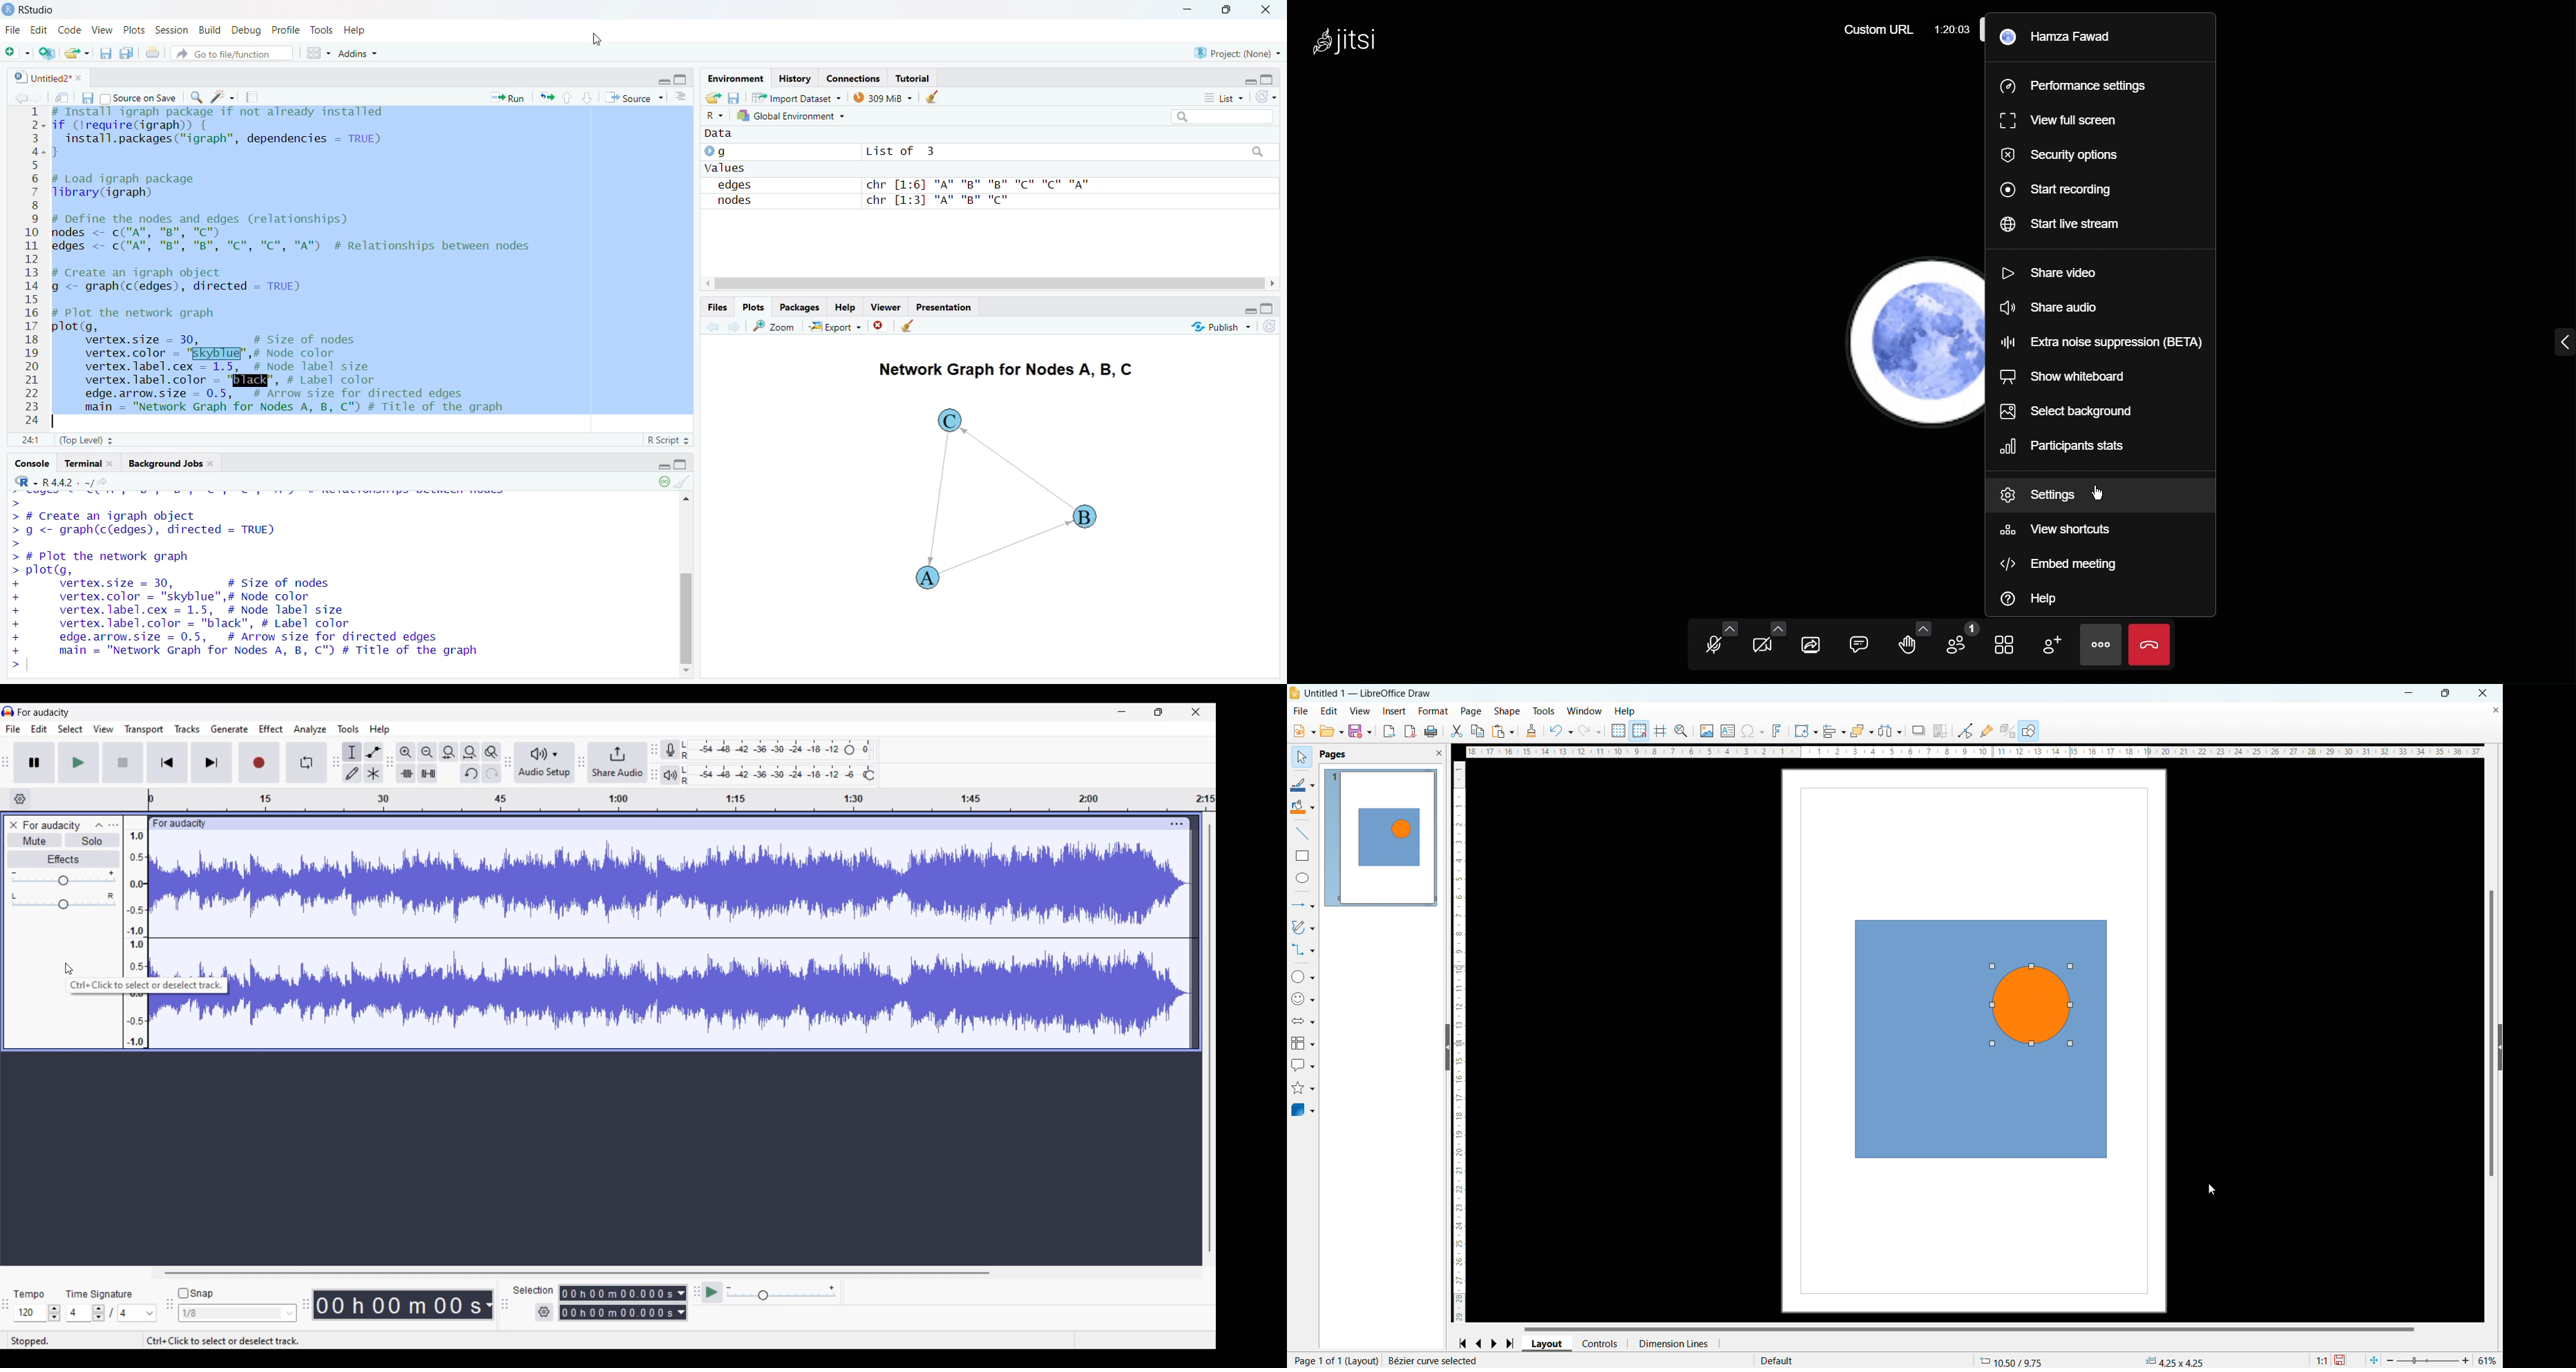 Image resolution: width=2576 pixels, height=1372 pixels. I want to click on horizontal ruler, so click(1973, 752).